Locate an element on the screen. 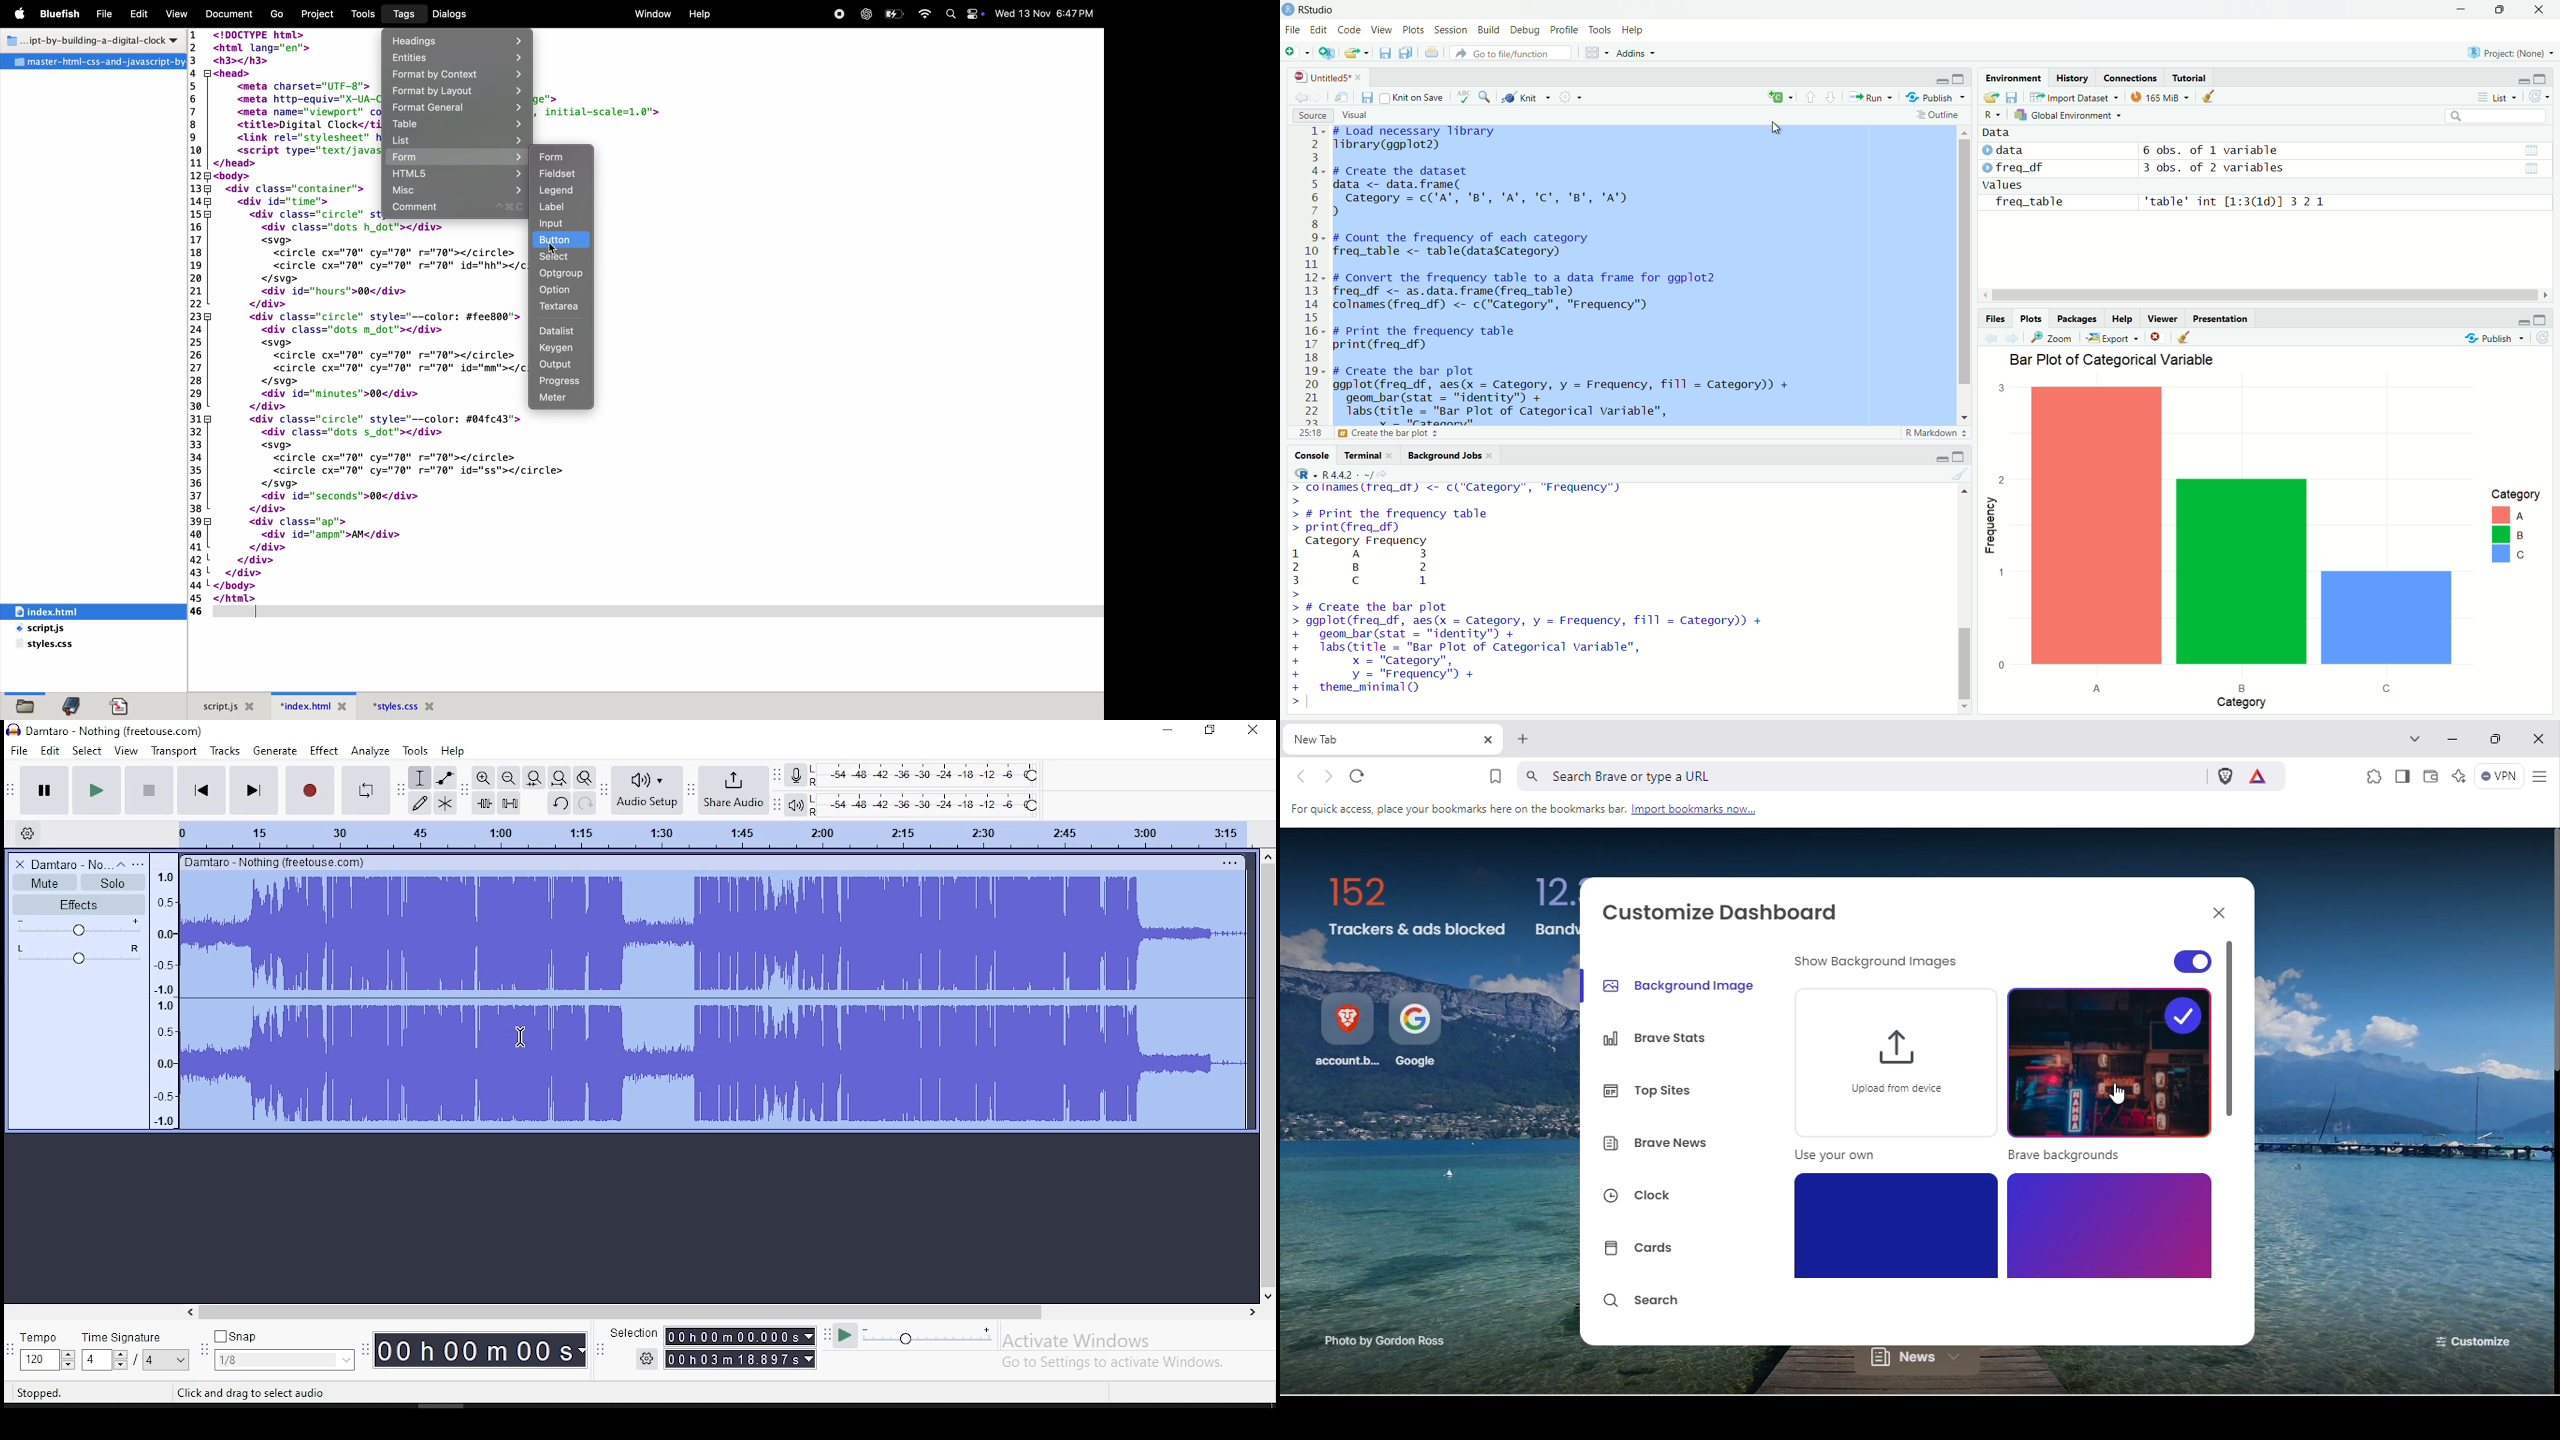  find and replace is located at coordinates (1485, 99).